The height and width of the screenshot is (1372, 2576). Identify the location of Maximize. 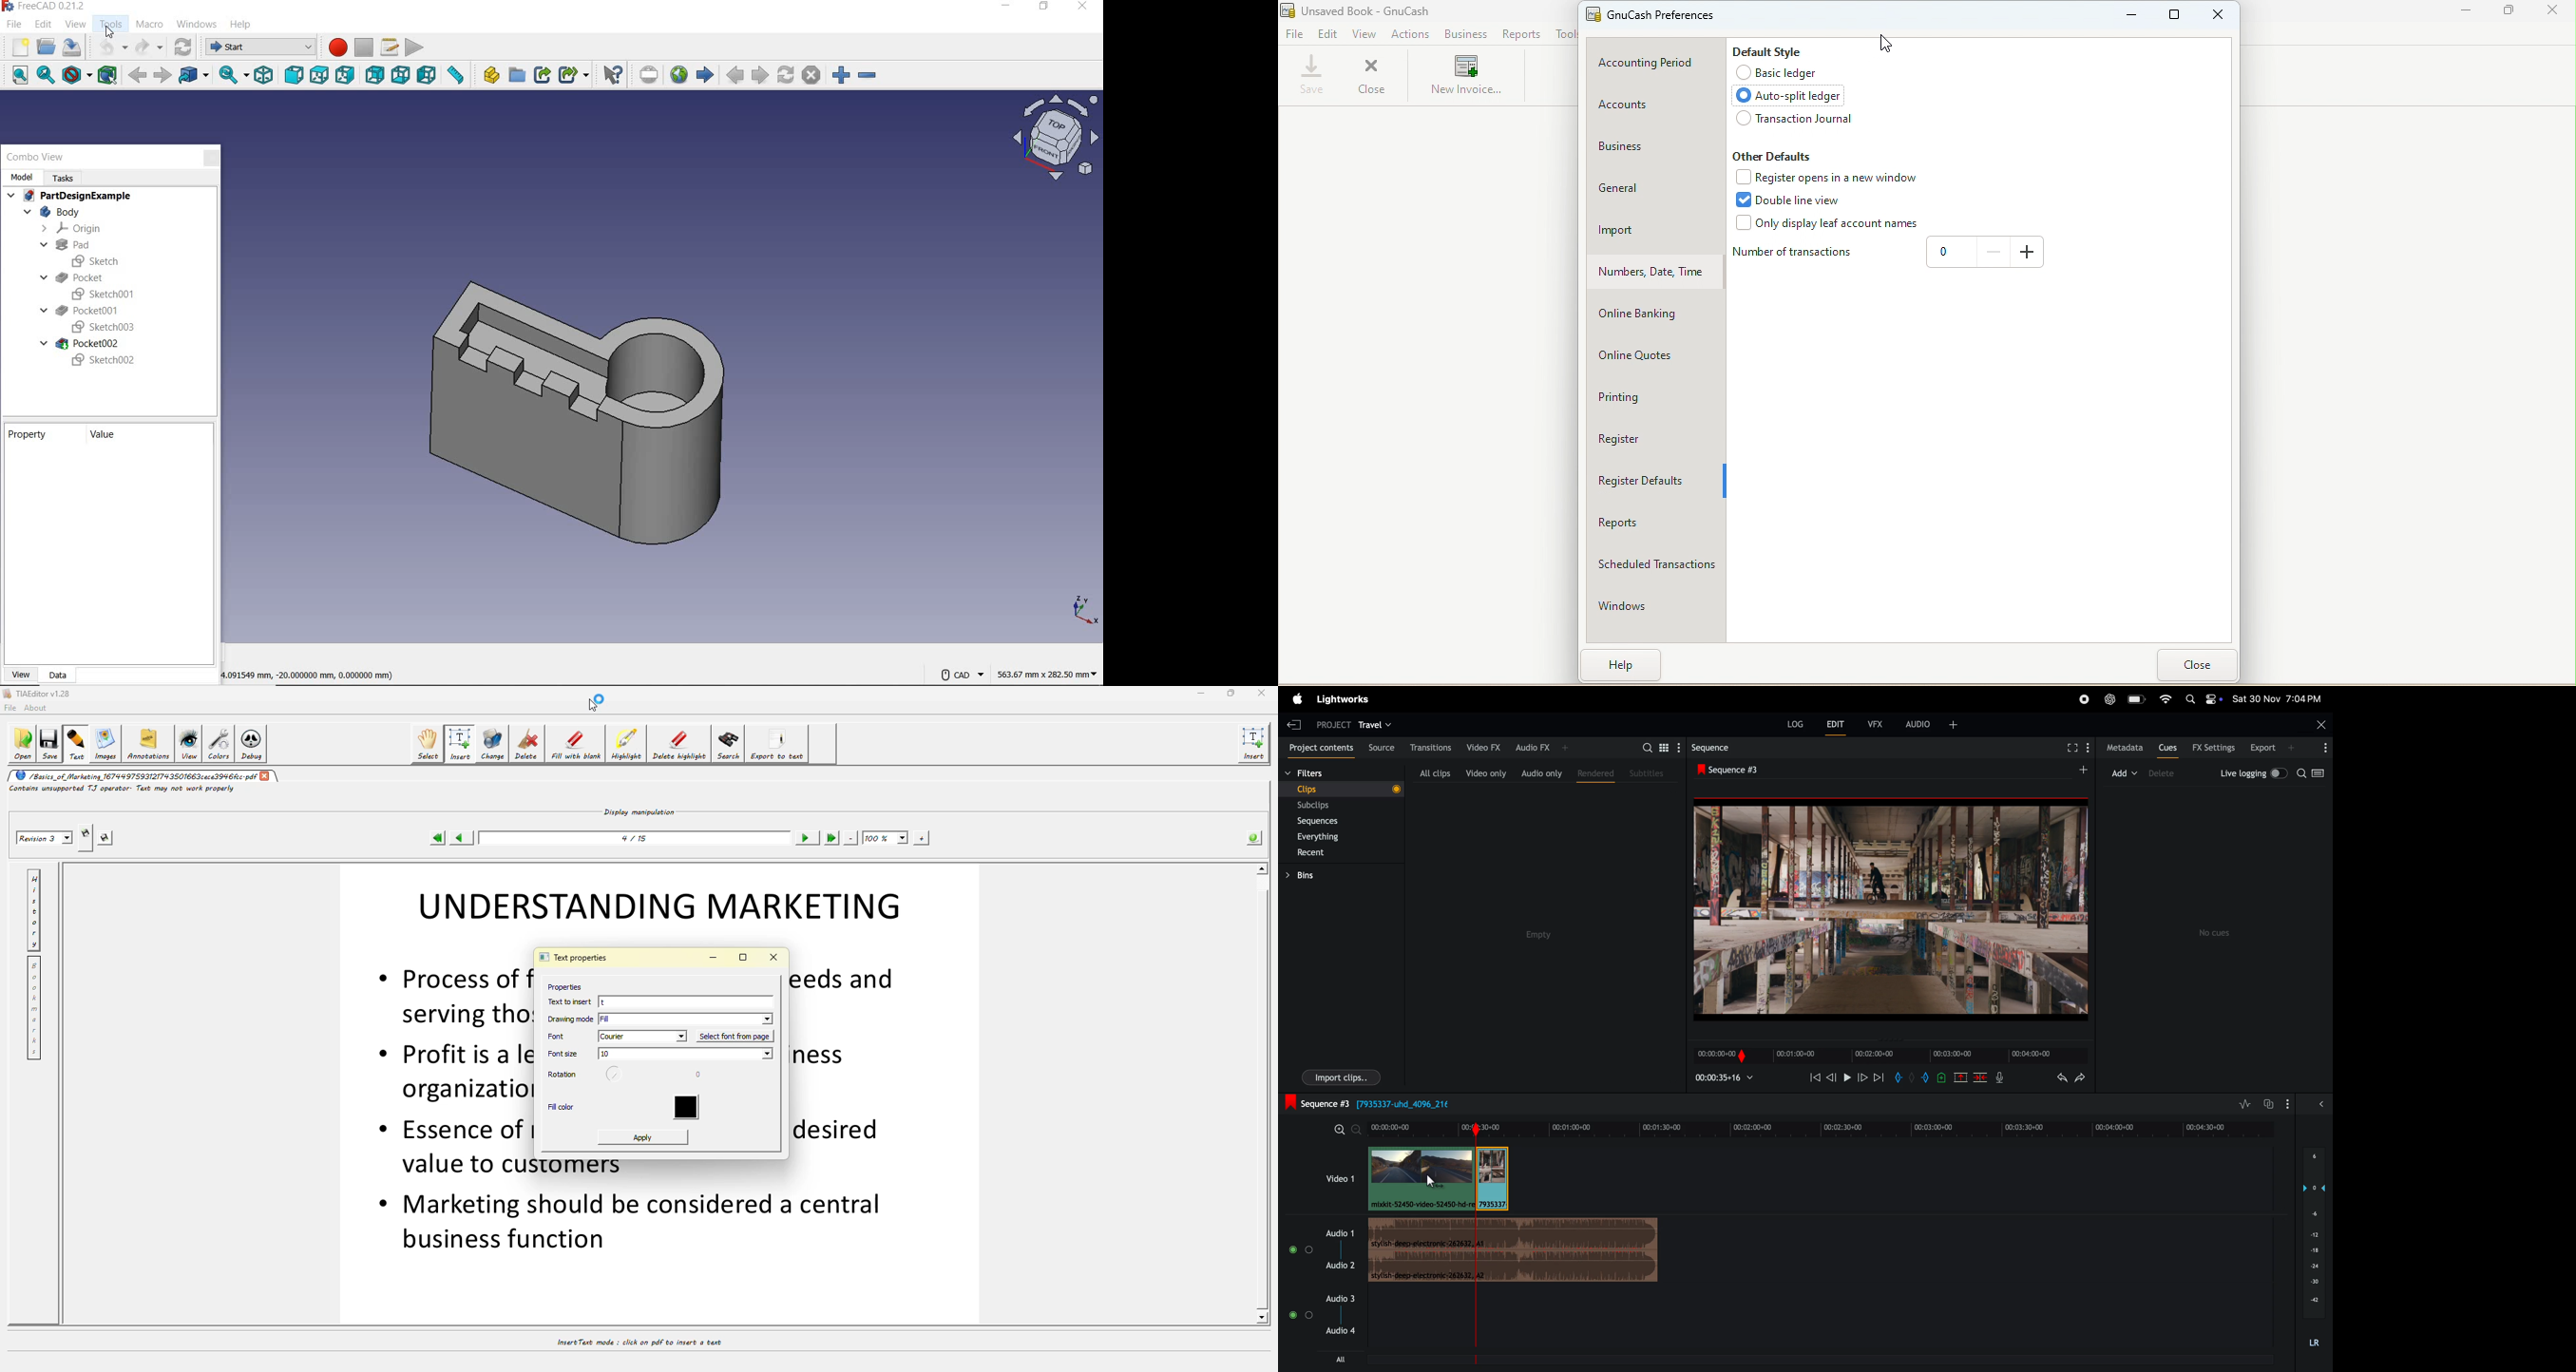
(2509, 14).